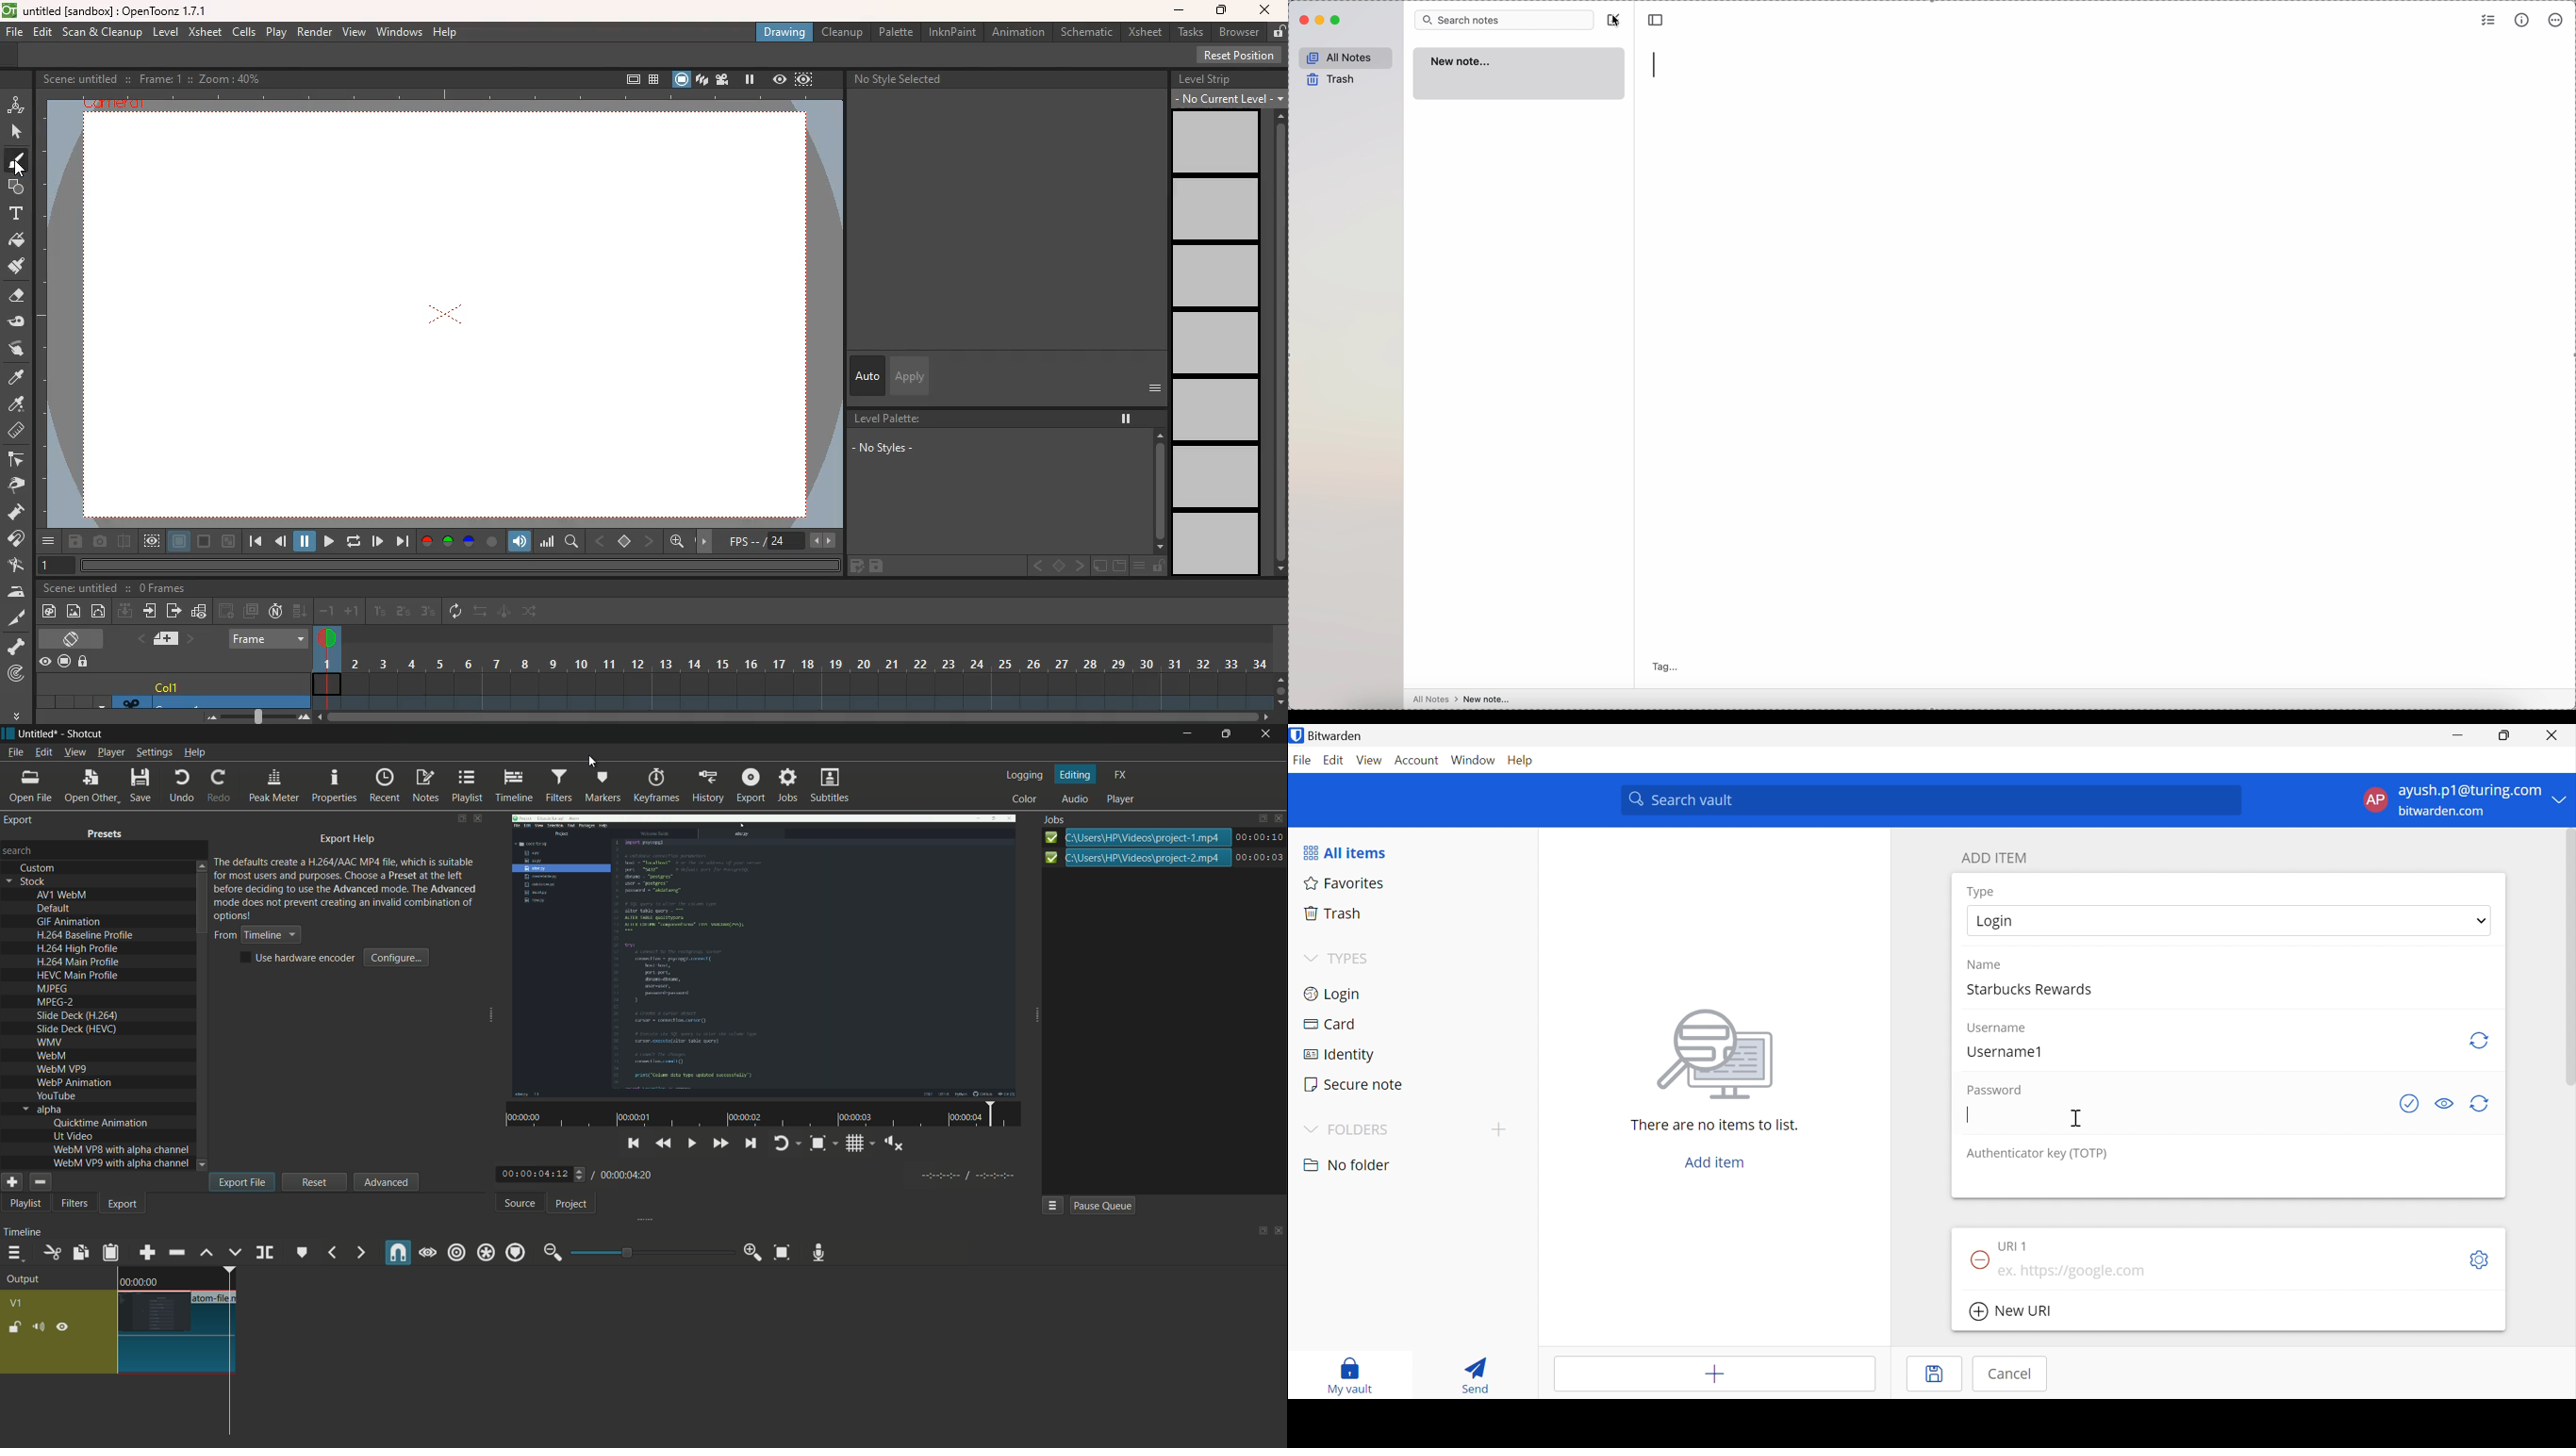 This screenshot has height=1456, width=2576. Describe the element at coordinates (2469, 790) in the screenshot. I see `ayush.p1@turing.com` at that location.